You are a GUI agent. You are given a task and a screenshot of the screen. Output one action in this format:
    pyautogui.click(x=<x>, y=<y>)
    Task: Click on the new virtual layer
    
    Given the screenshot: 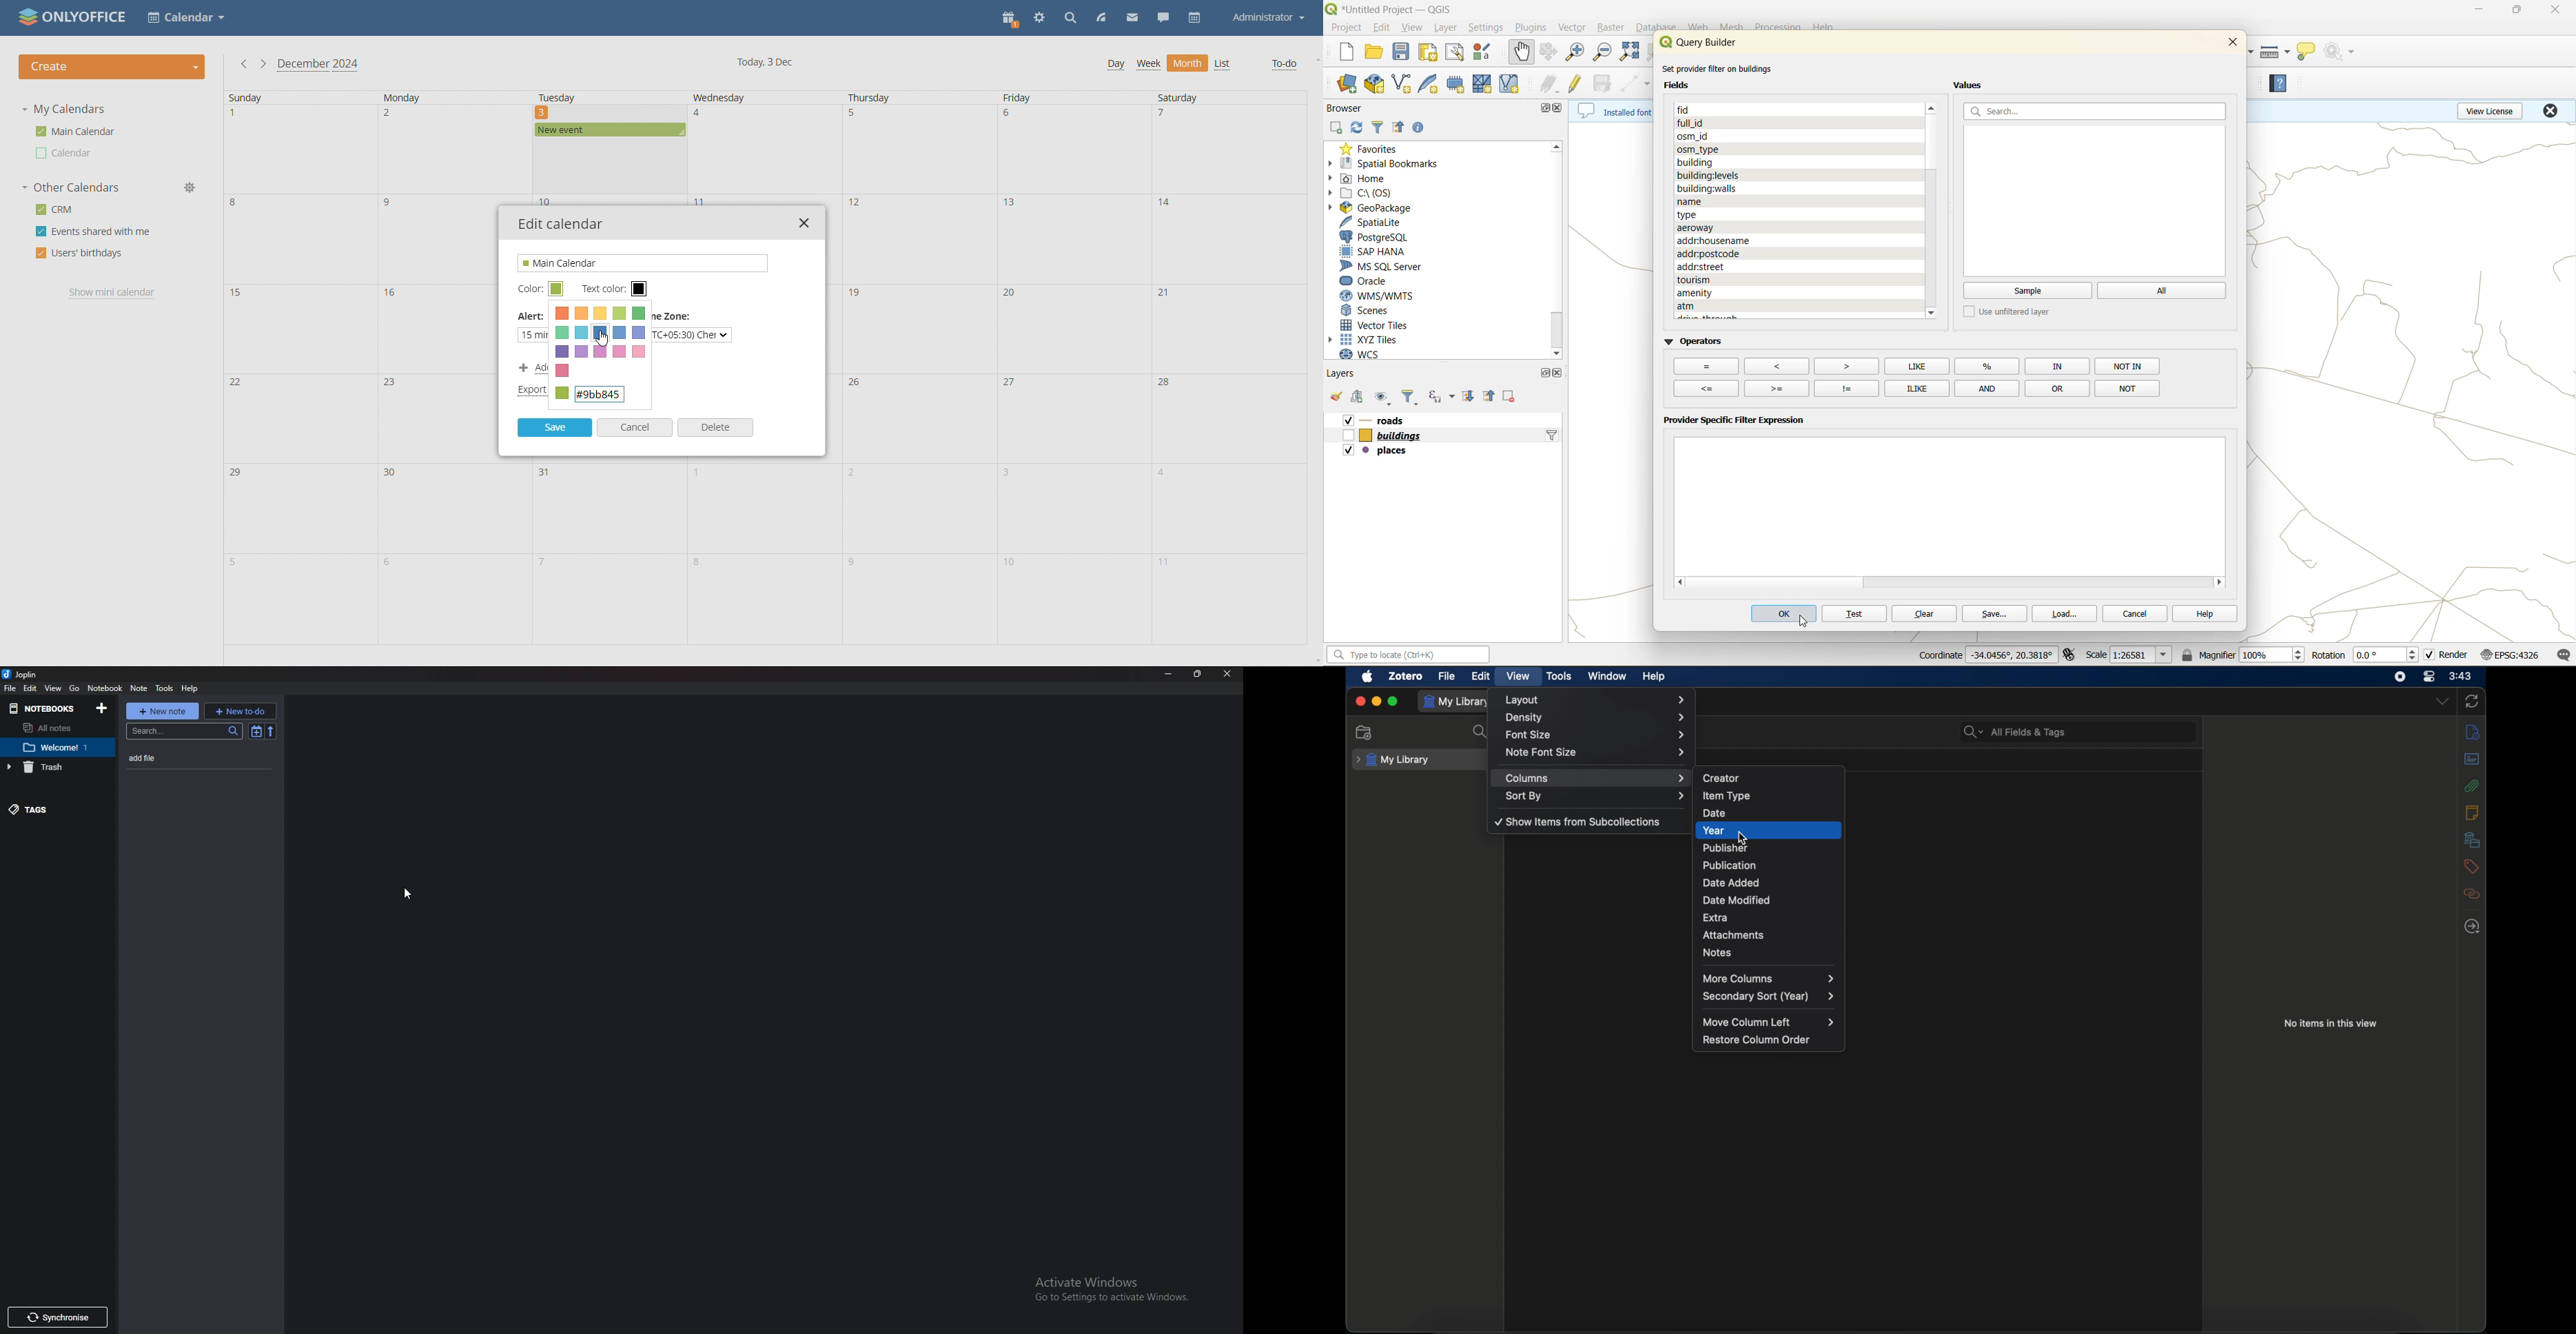 What is the action you would take?
    pyautogui.click(x=1510, y=85)
    